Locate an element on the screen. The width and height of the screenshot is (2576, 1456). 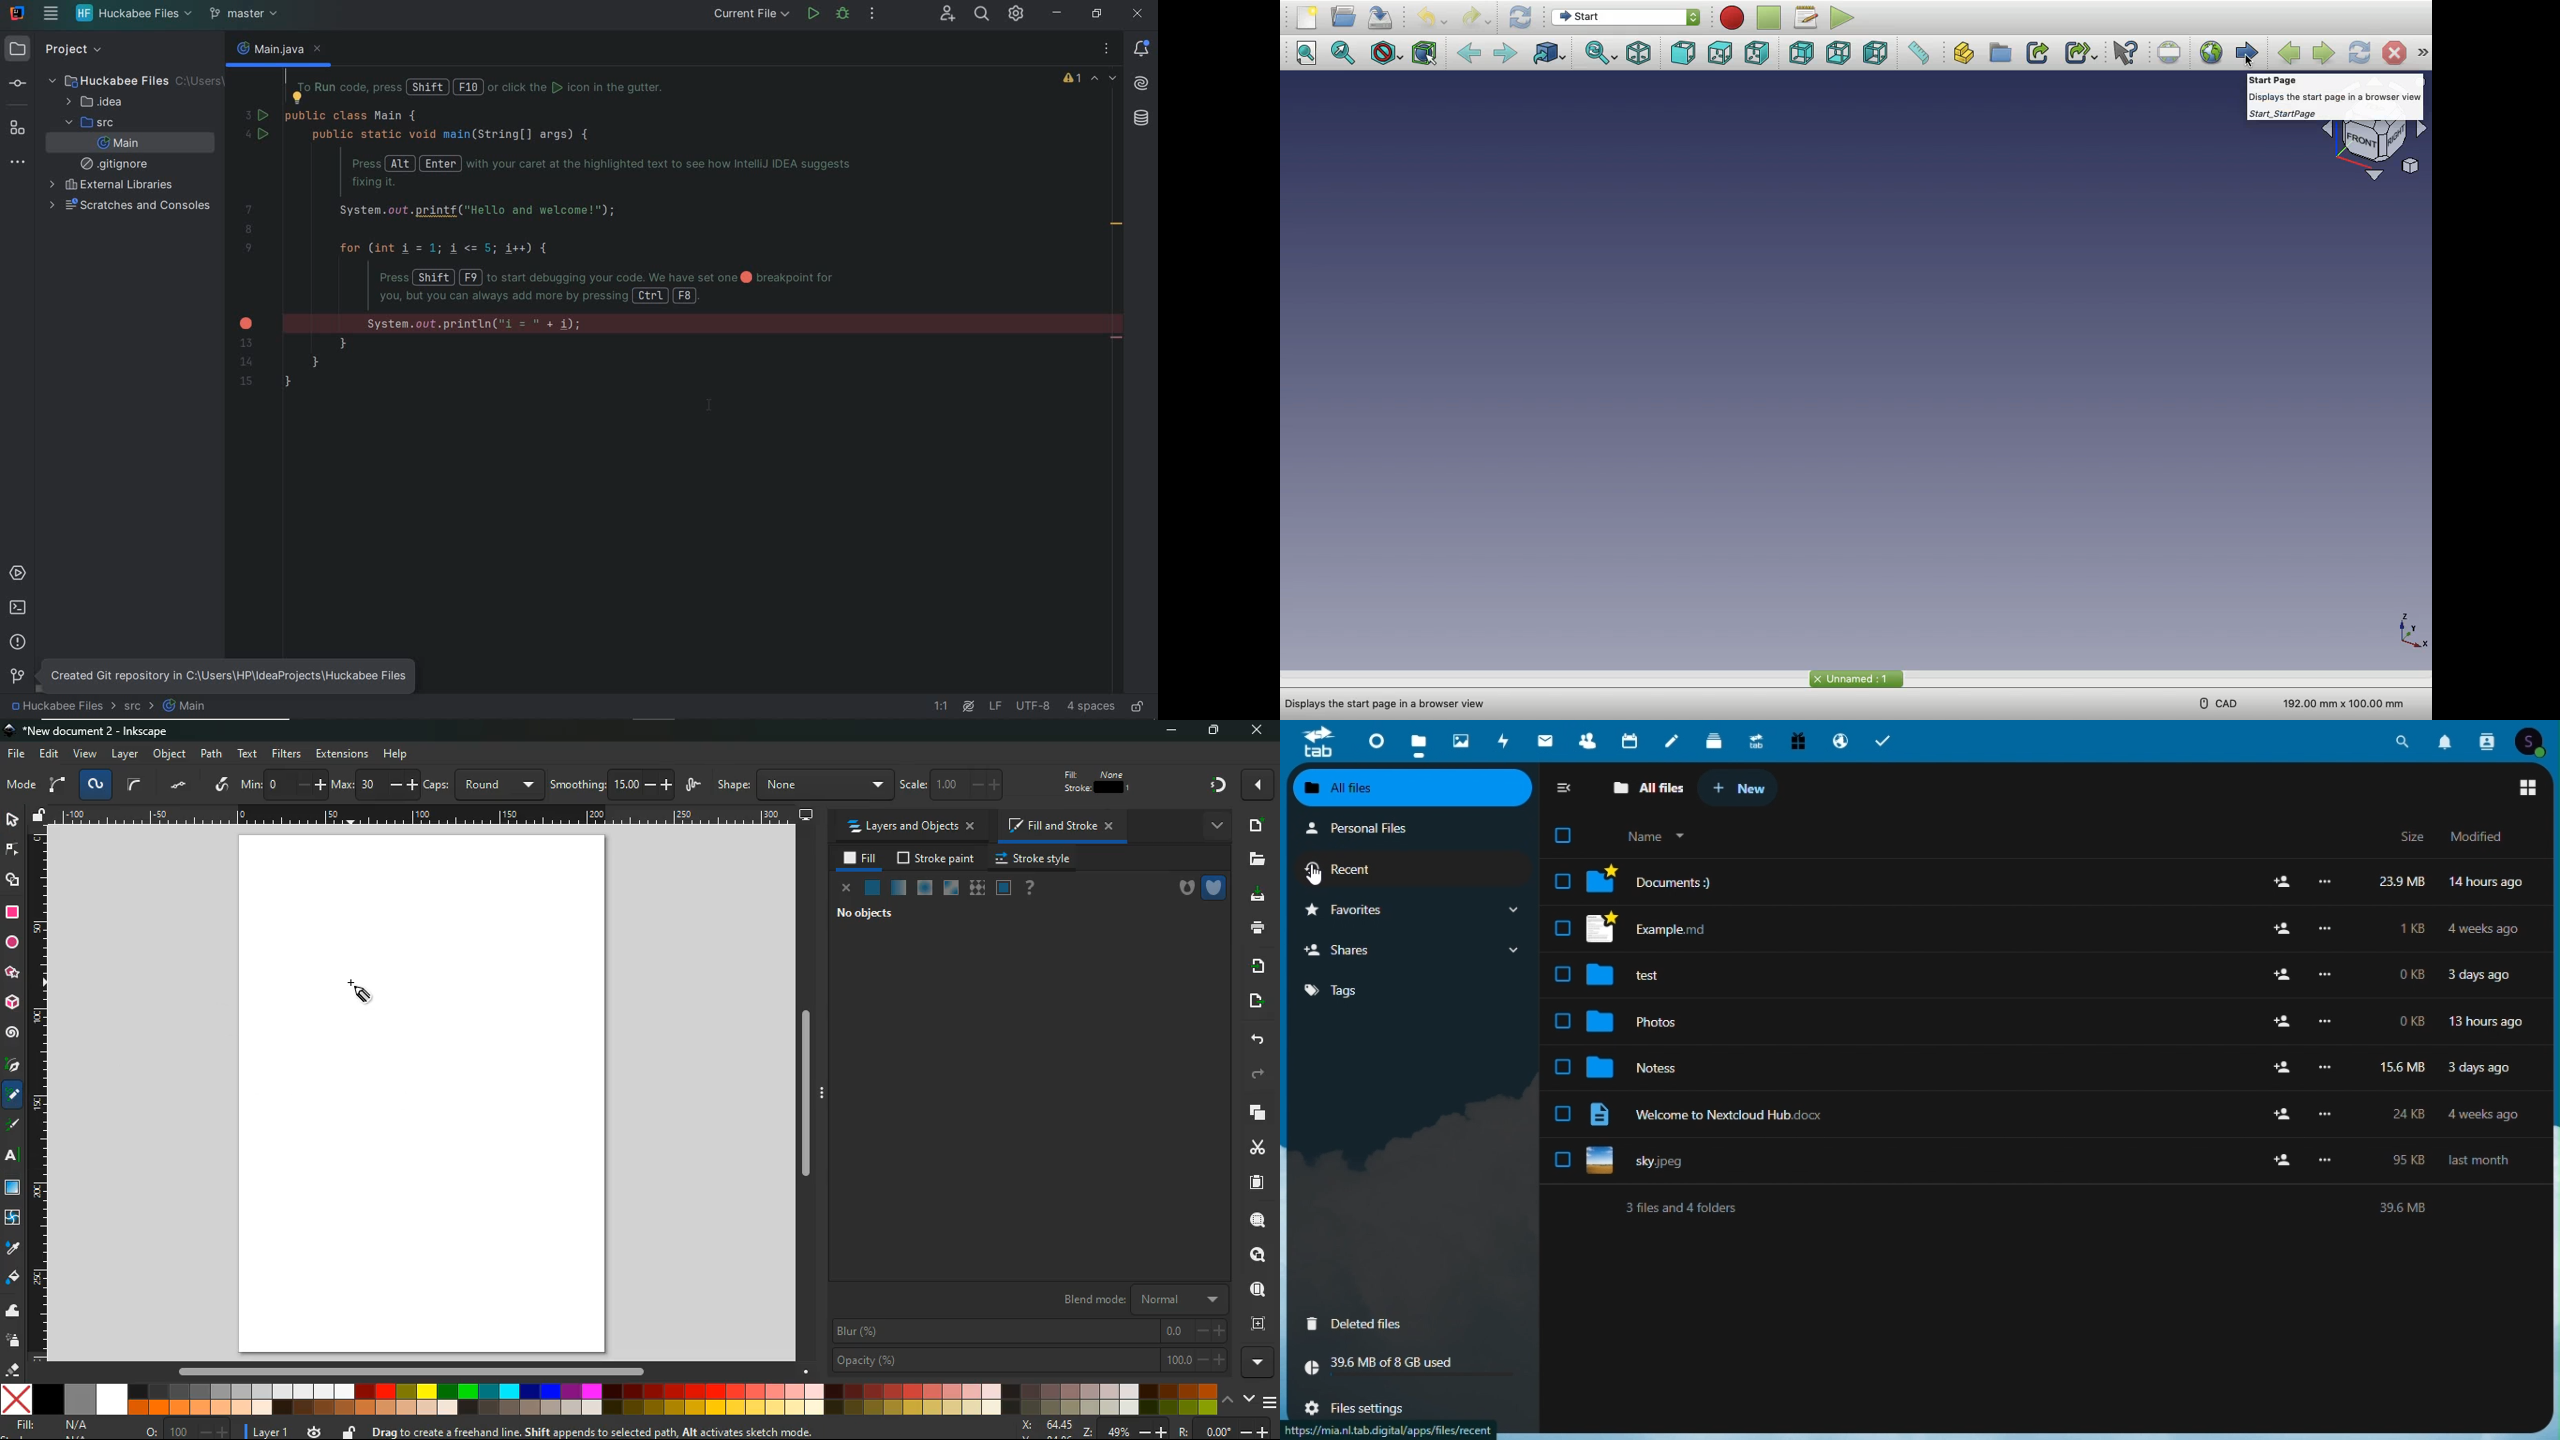
add user is located at coordinates (2282, 880).